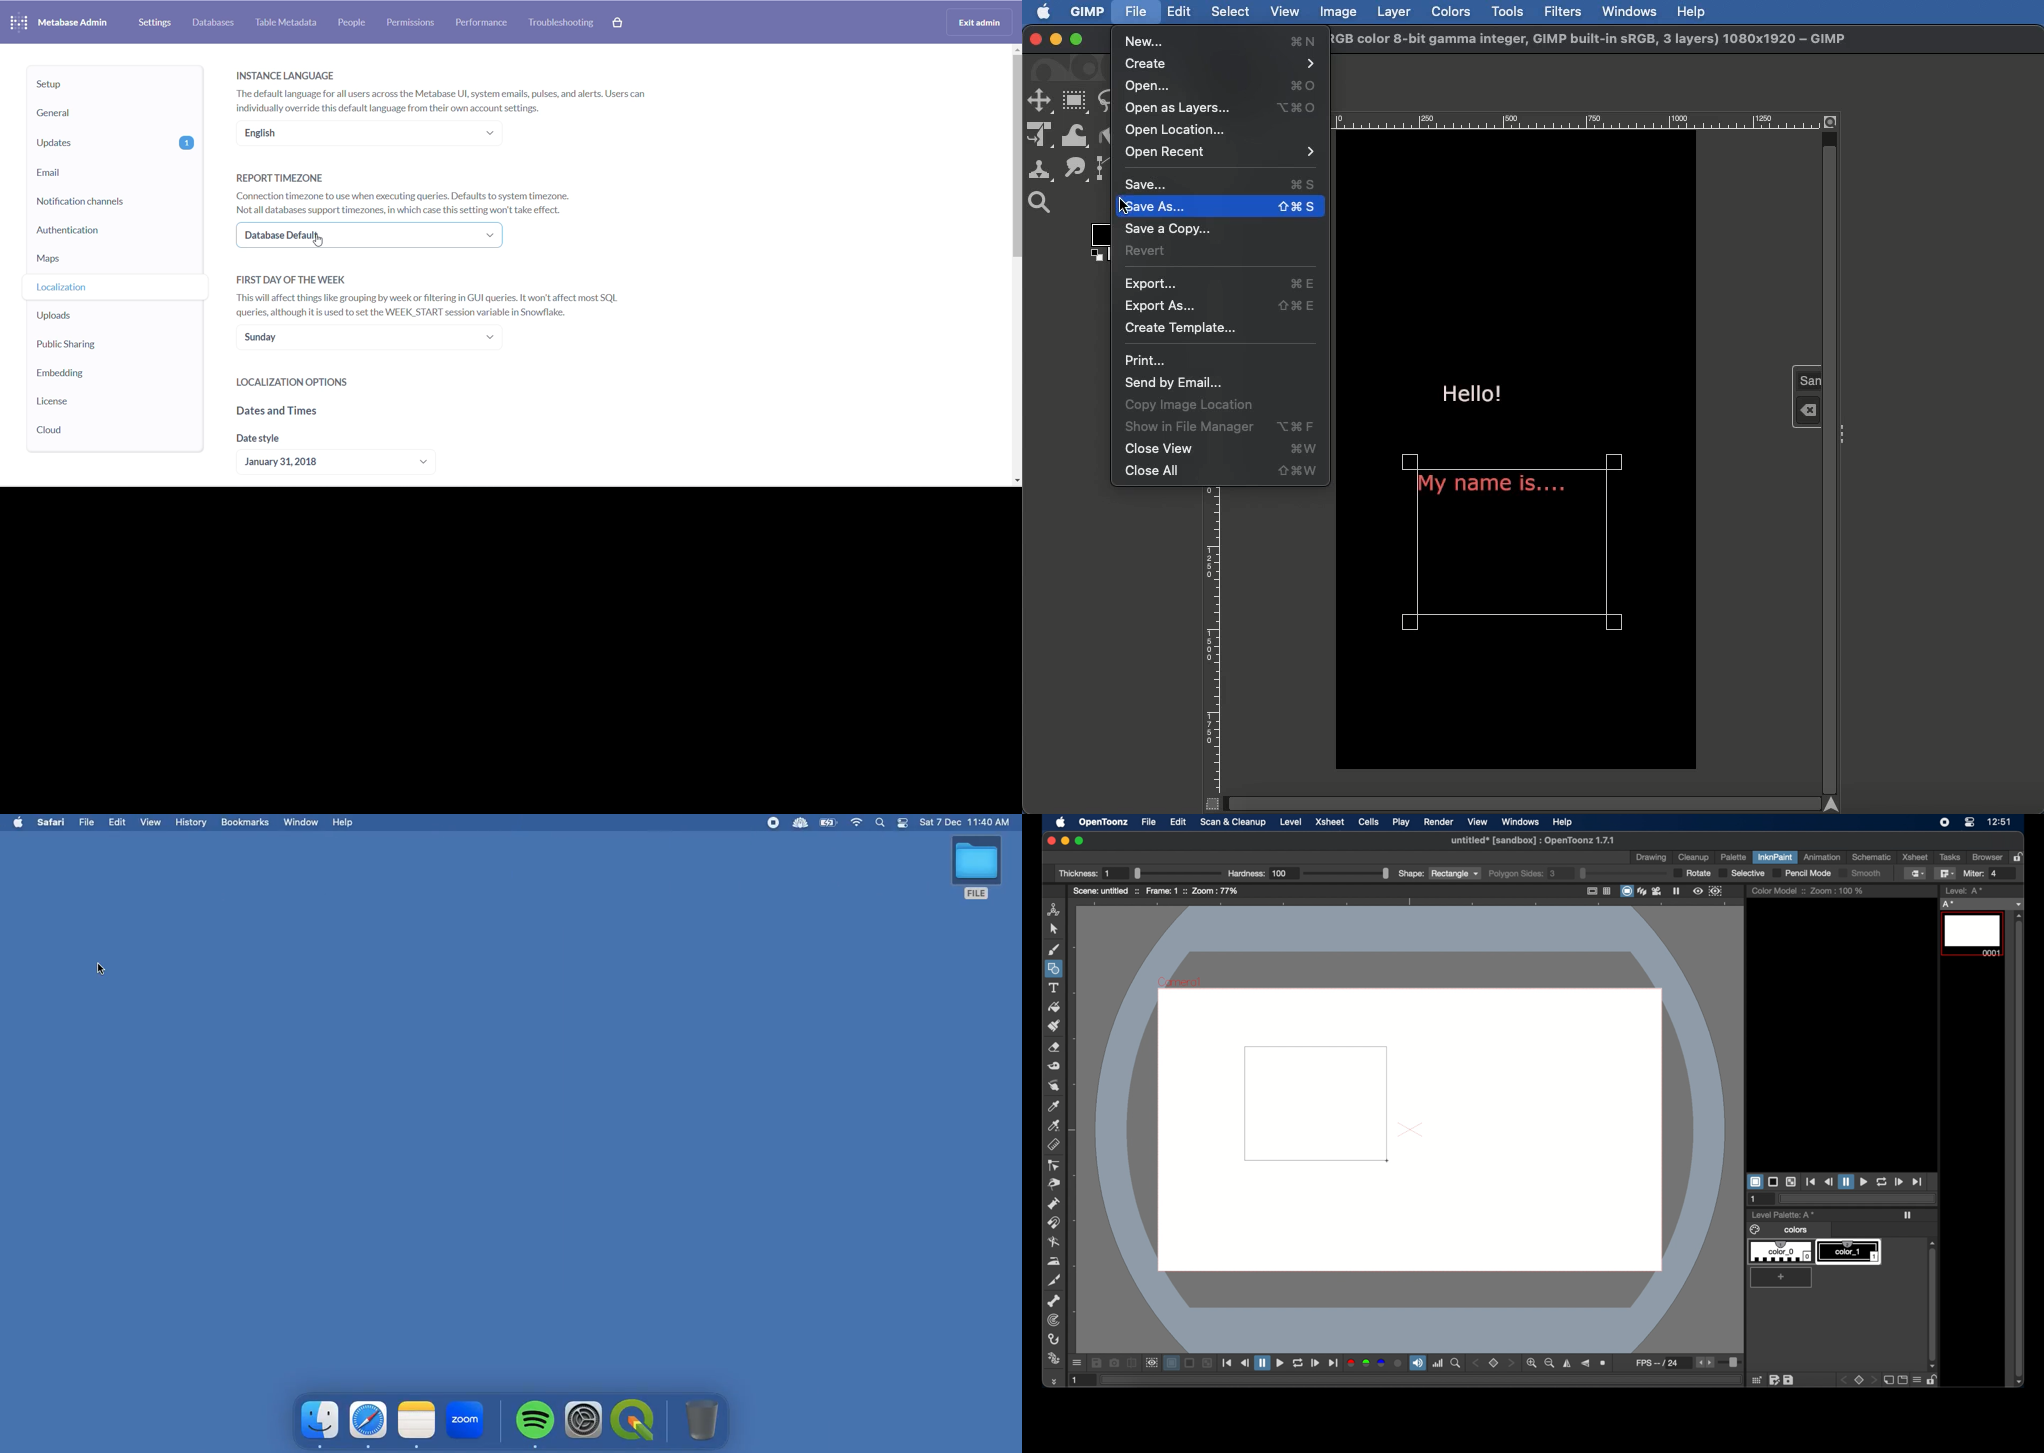 This screenshot has width=2044, height=1456. Describe the element at coordinates (1568, 1364) in the screenshot. I see `flip horizontally` at that location.